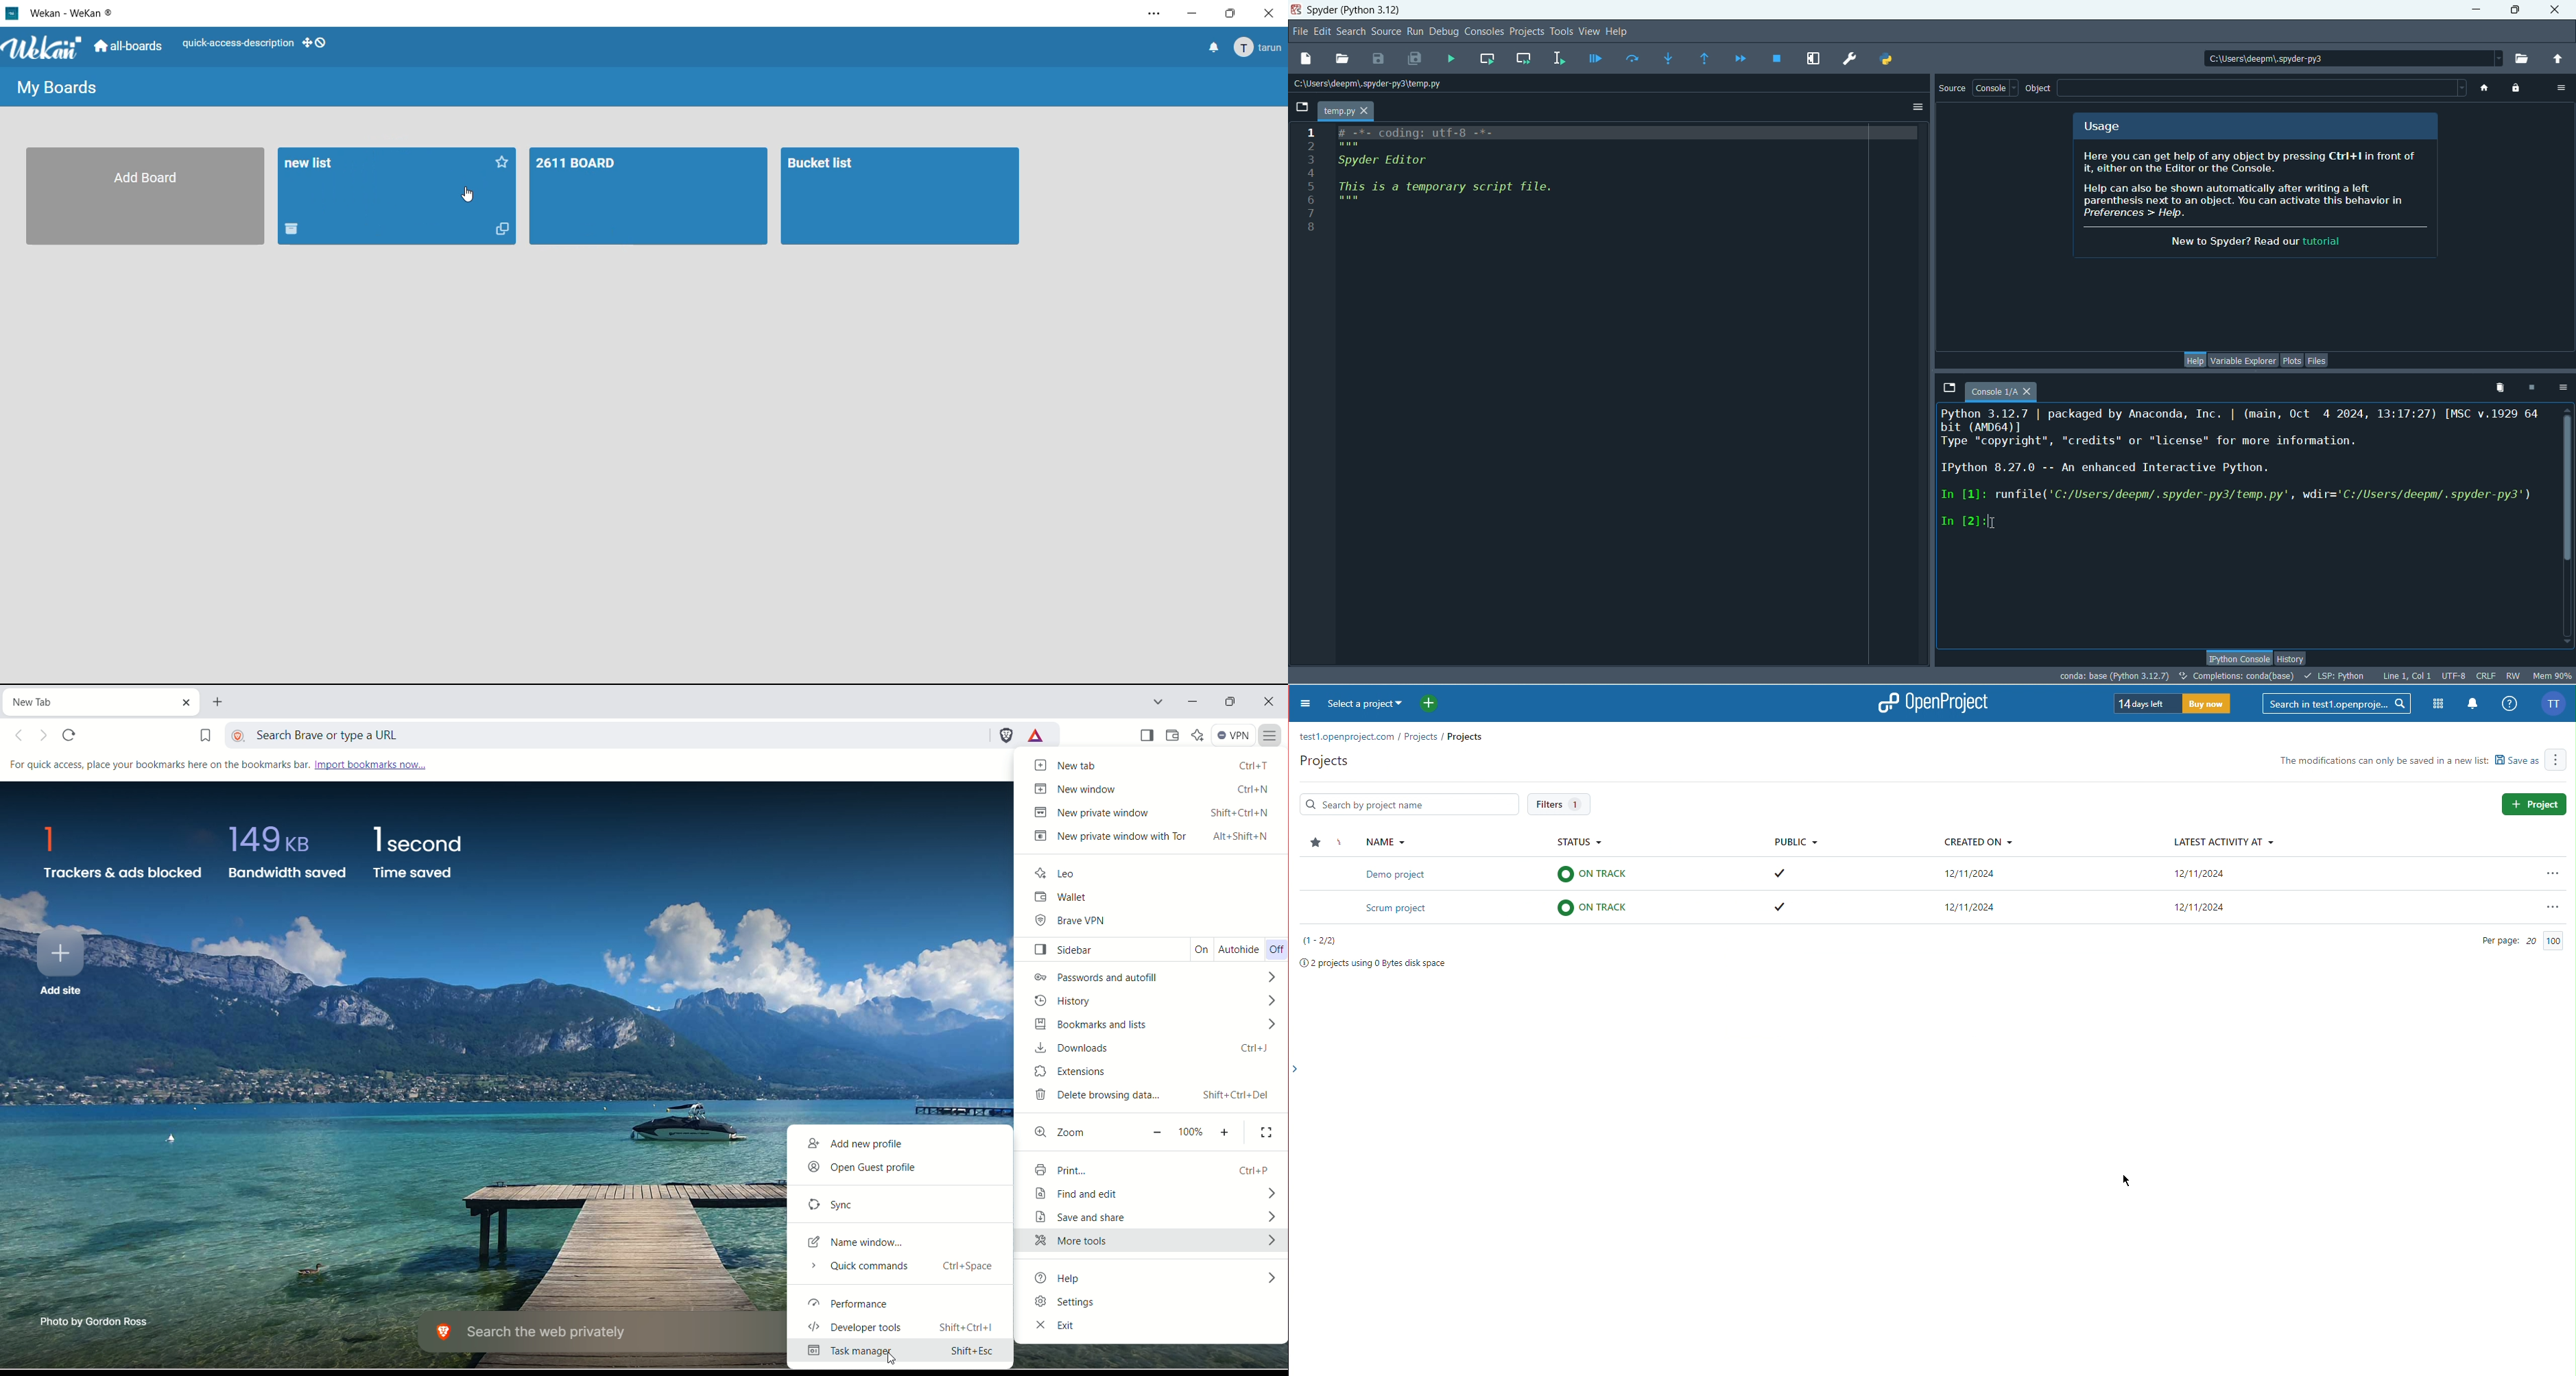 The image size is (2576, 1400). Describe the element at coordinates (506, 231) in the screenshot. I see `duplicate` at that location.